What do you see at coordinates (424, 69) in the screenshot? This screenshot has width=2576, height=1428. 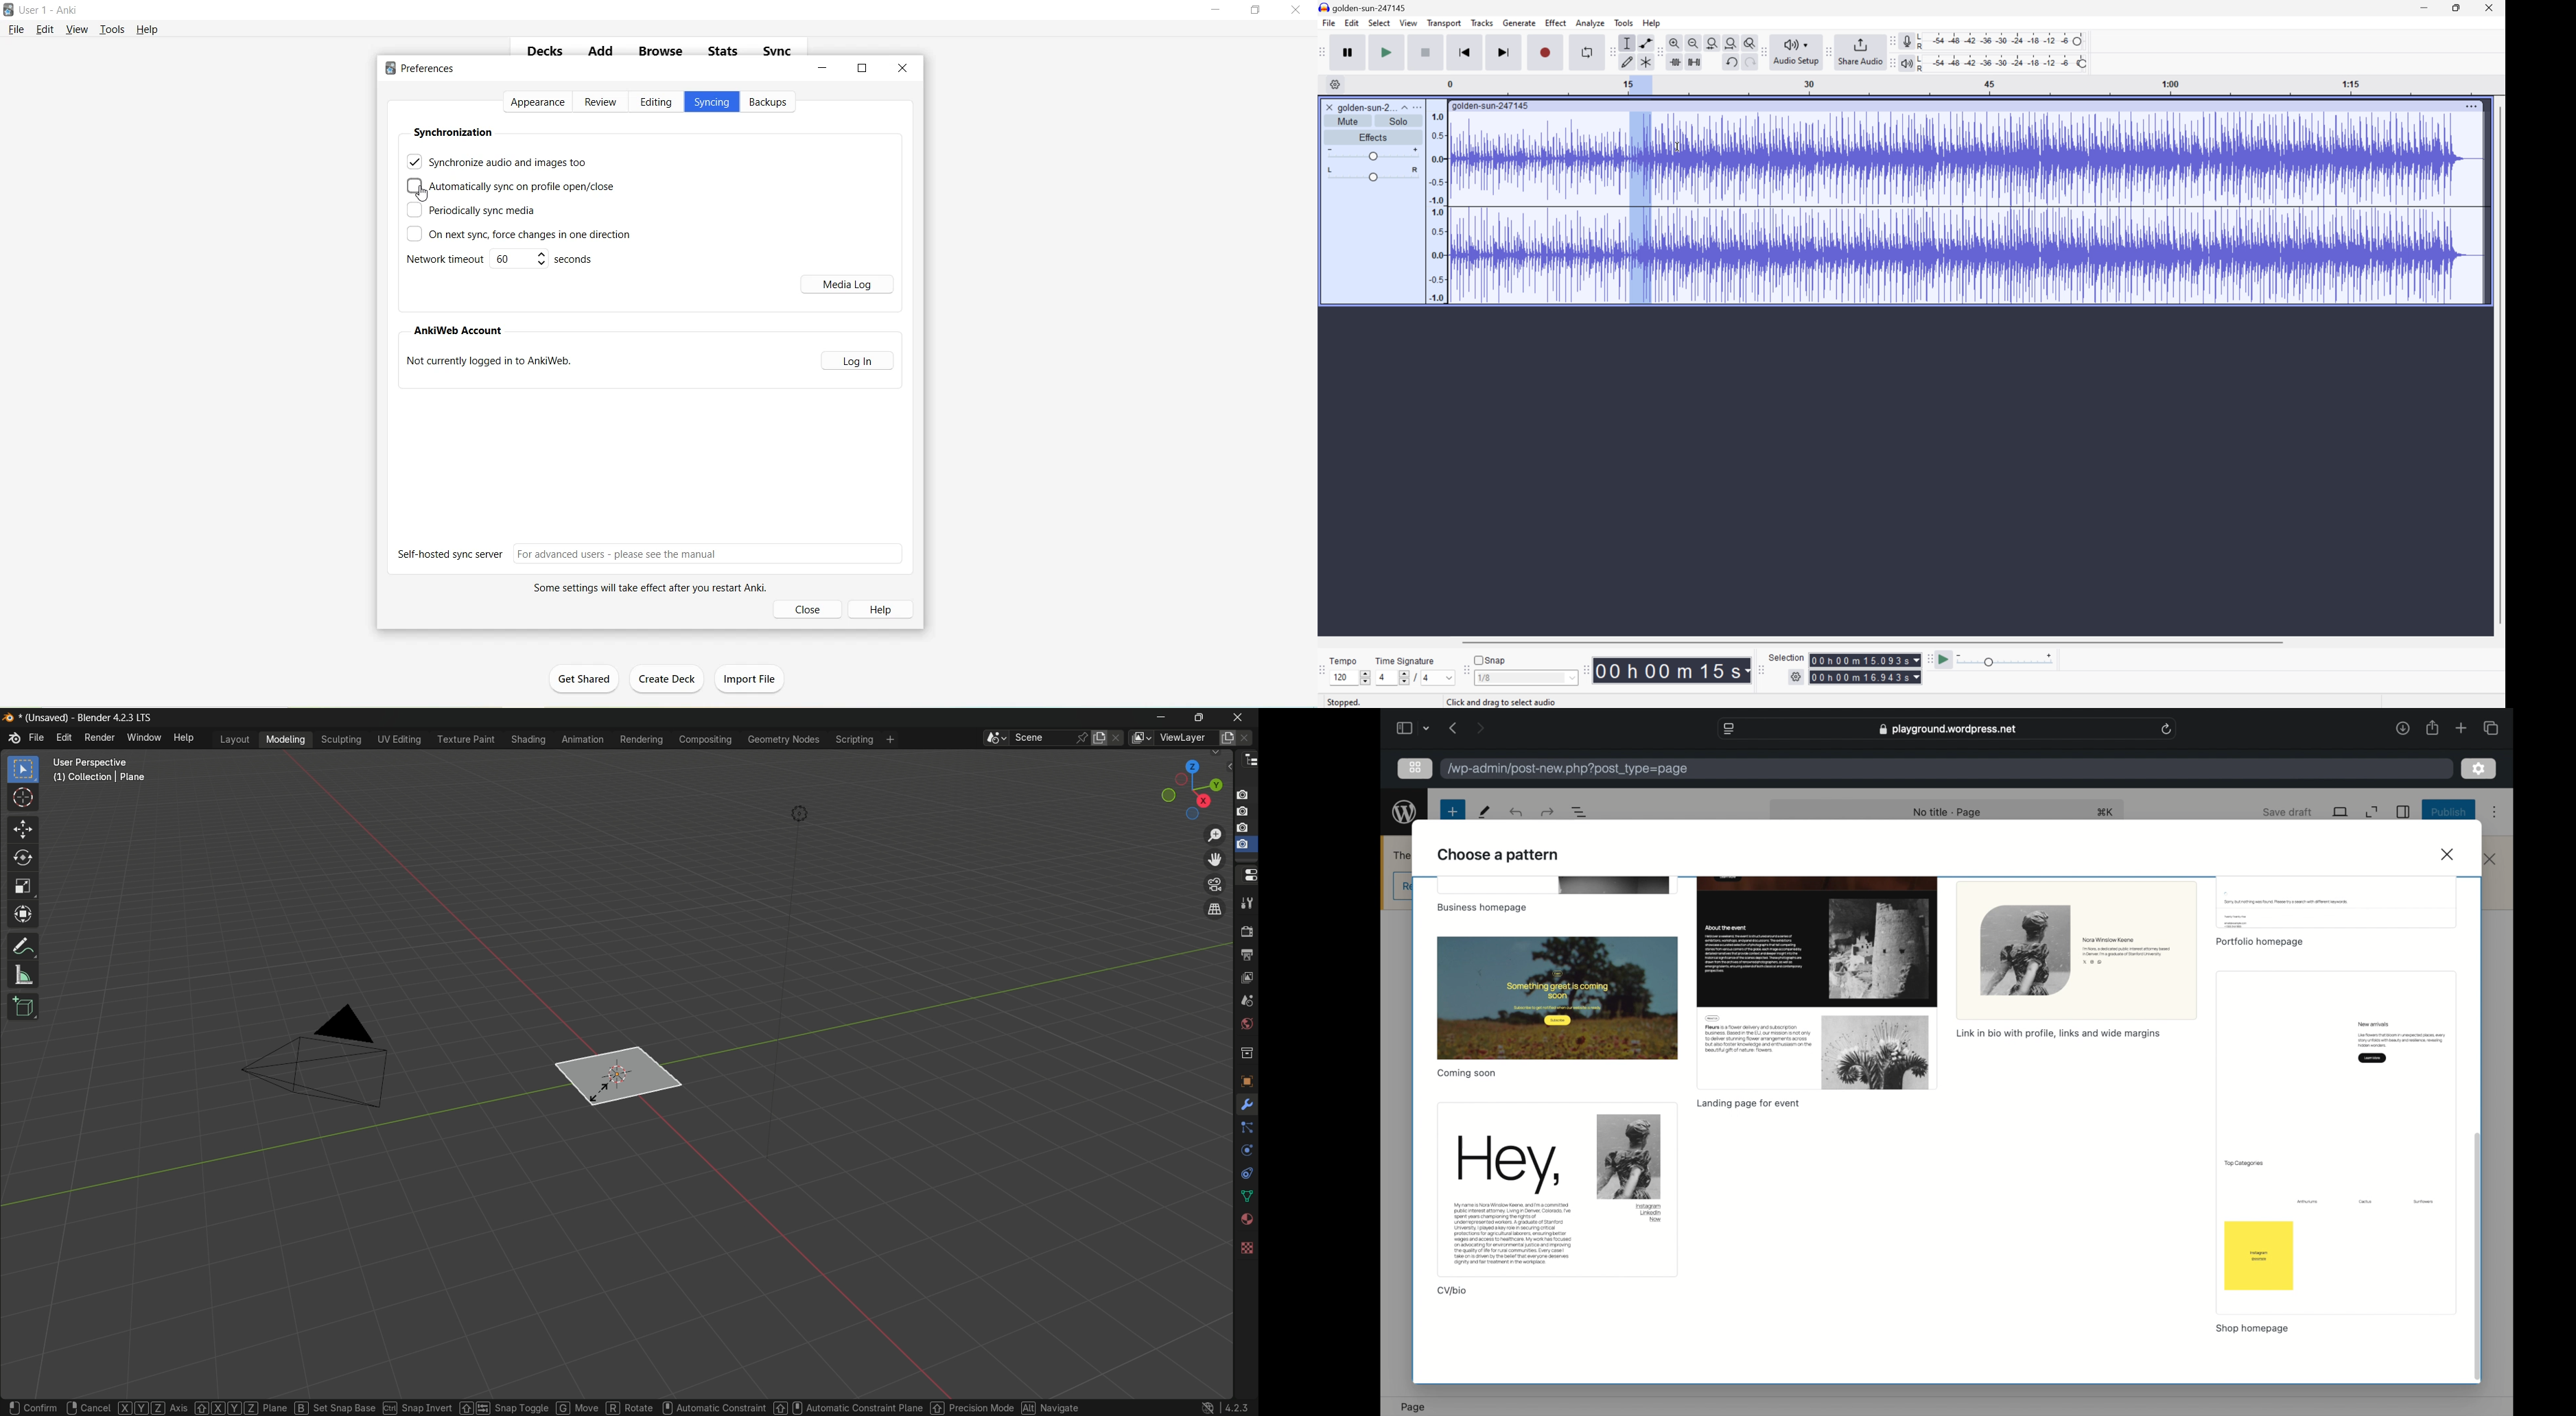 I see `Preferences` at bounding box center [424, 69].